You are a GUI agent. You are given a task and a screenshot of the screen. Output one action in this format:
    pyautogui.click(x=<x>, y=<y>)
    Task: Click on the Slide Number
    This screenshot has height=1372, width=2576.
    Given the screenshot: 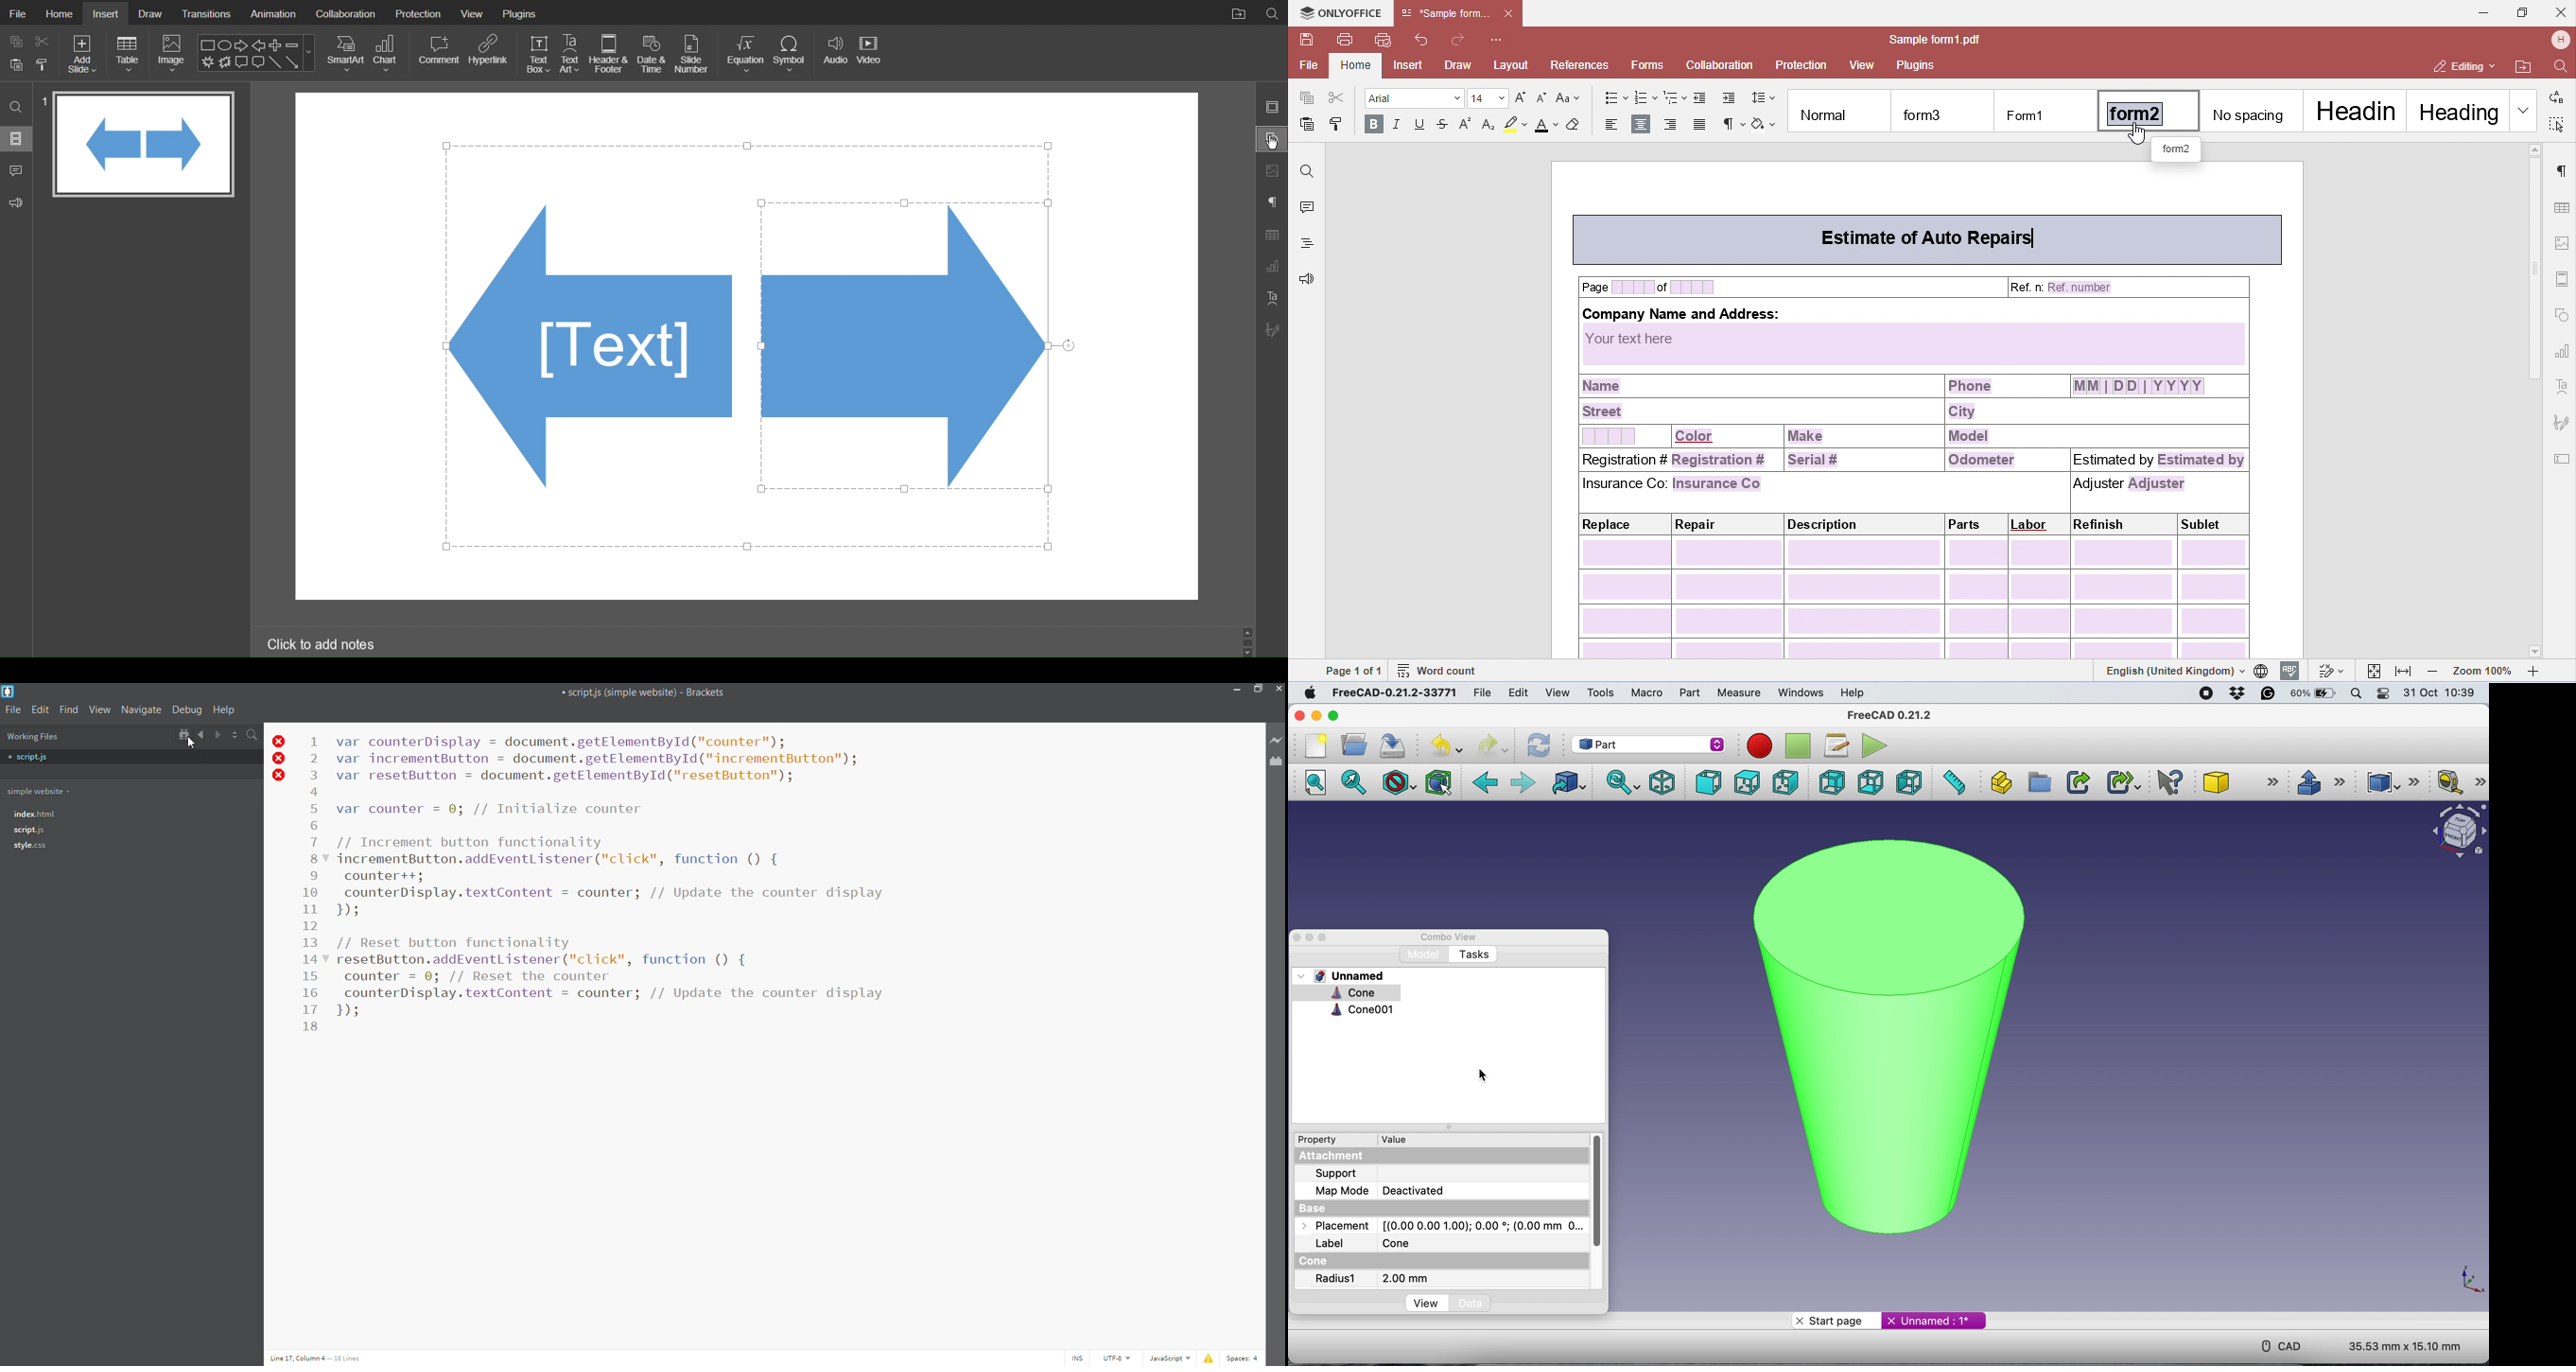 What is the action you would take?
    pyautogui.click(x=694, y=53)
    